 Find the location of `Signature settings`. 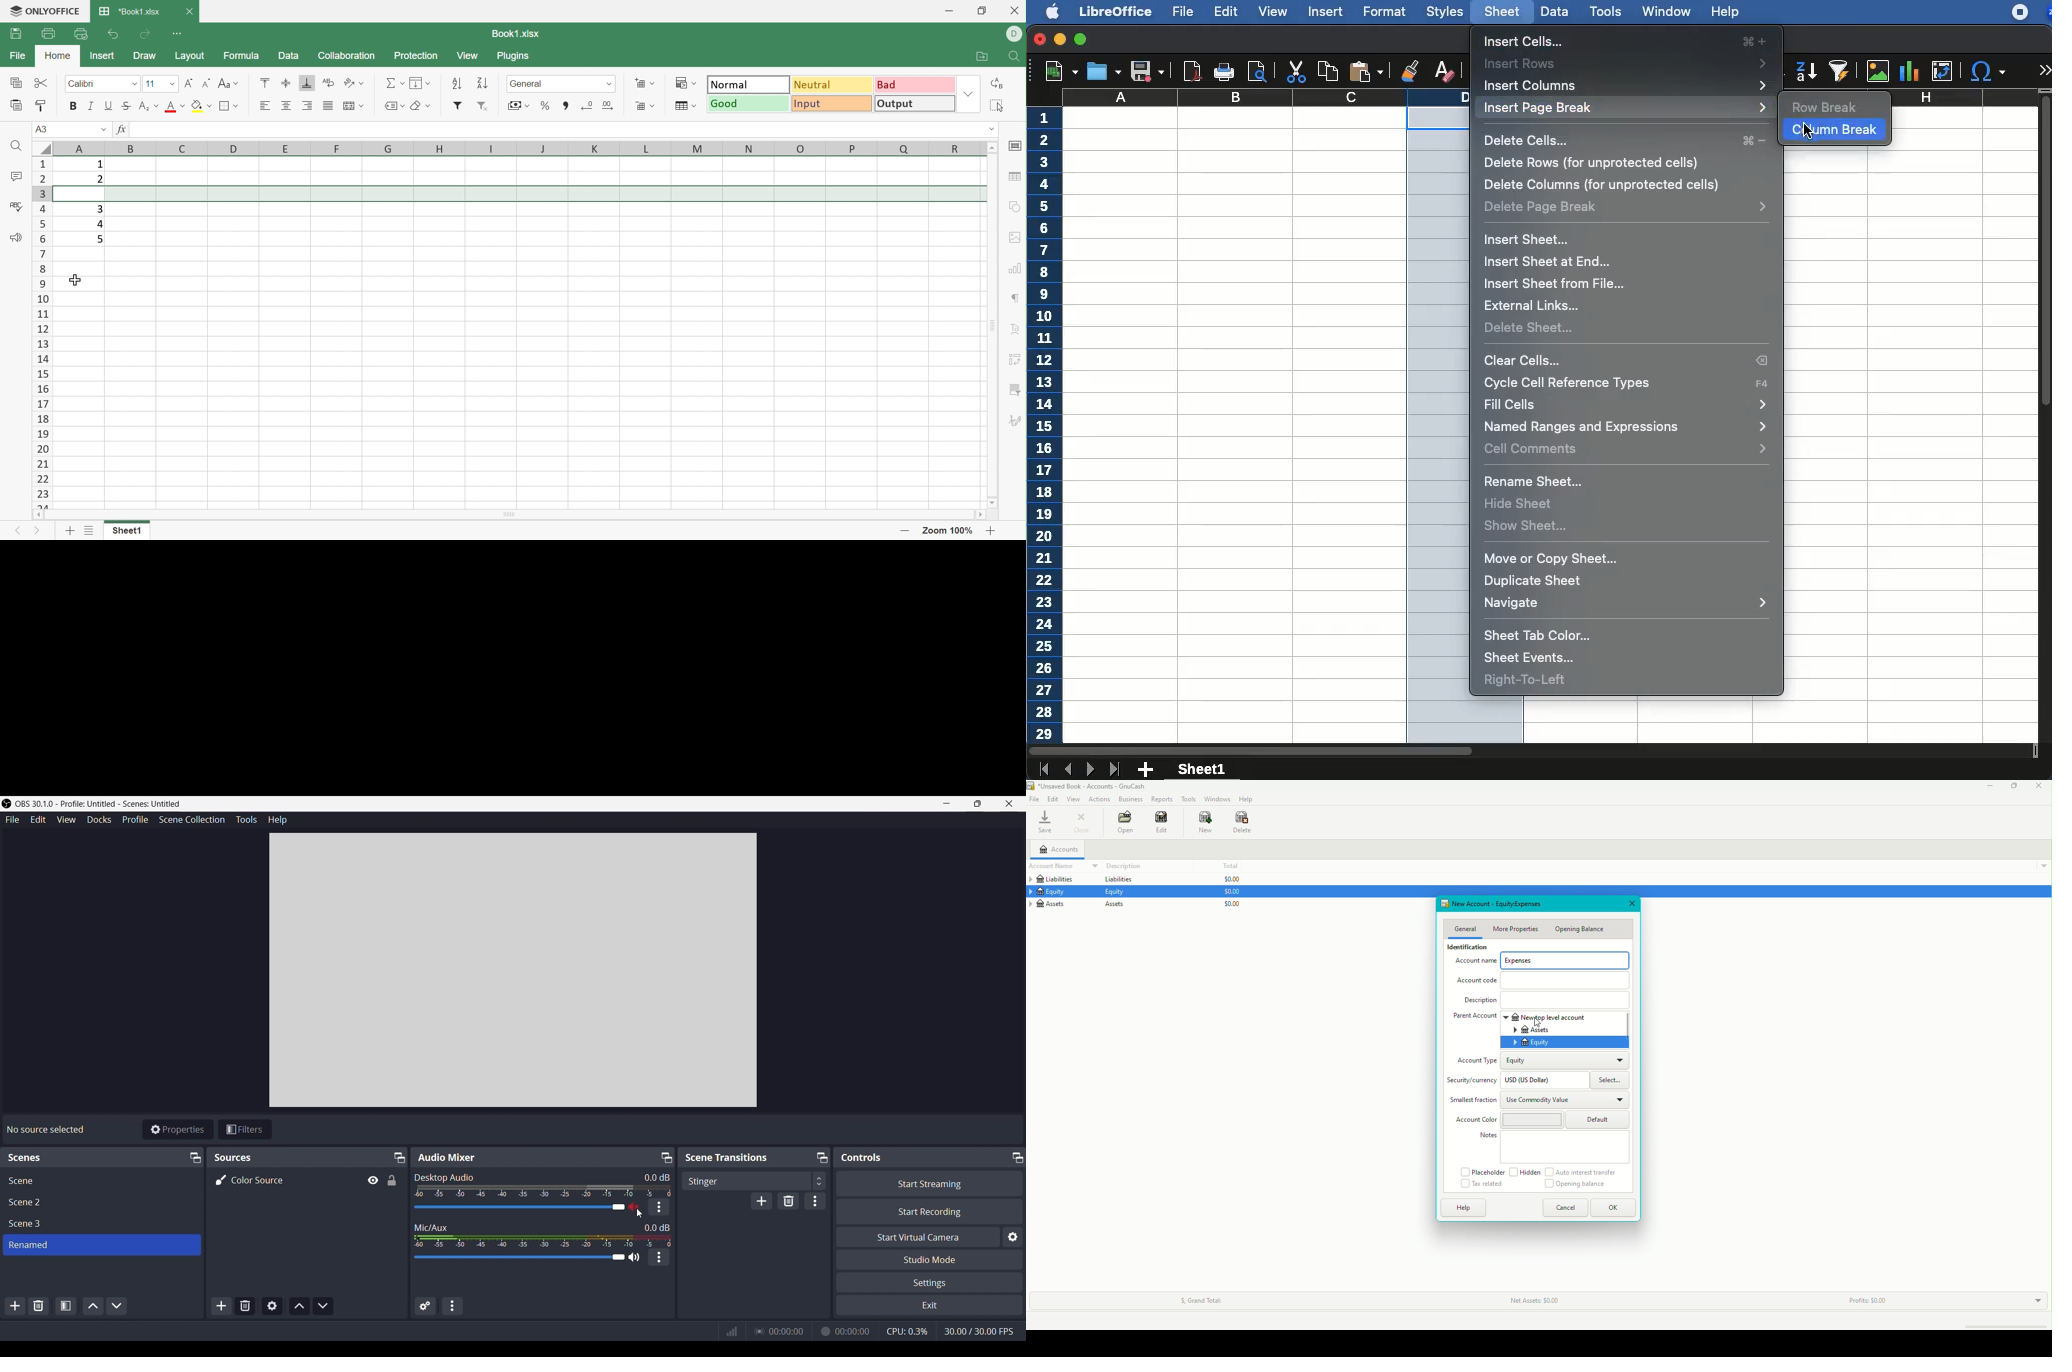

Signature settings is located at coordinates (1016, 422).